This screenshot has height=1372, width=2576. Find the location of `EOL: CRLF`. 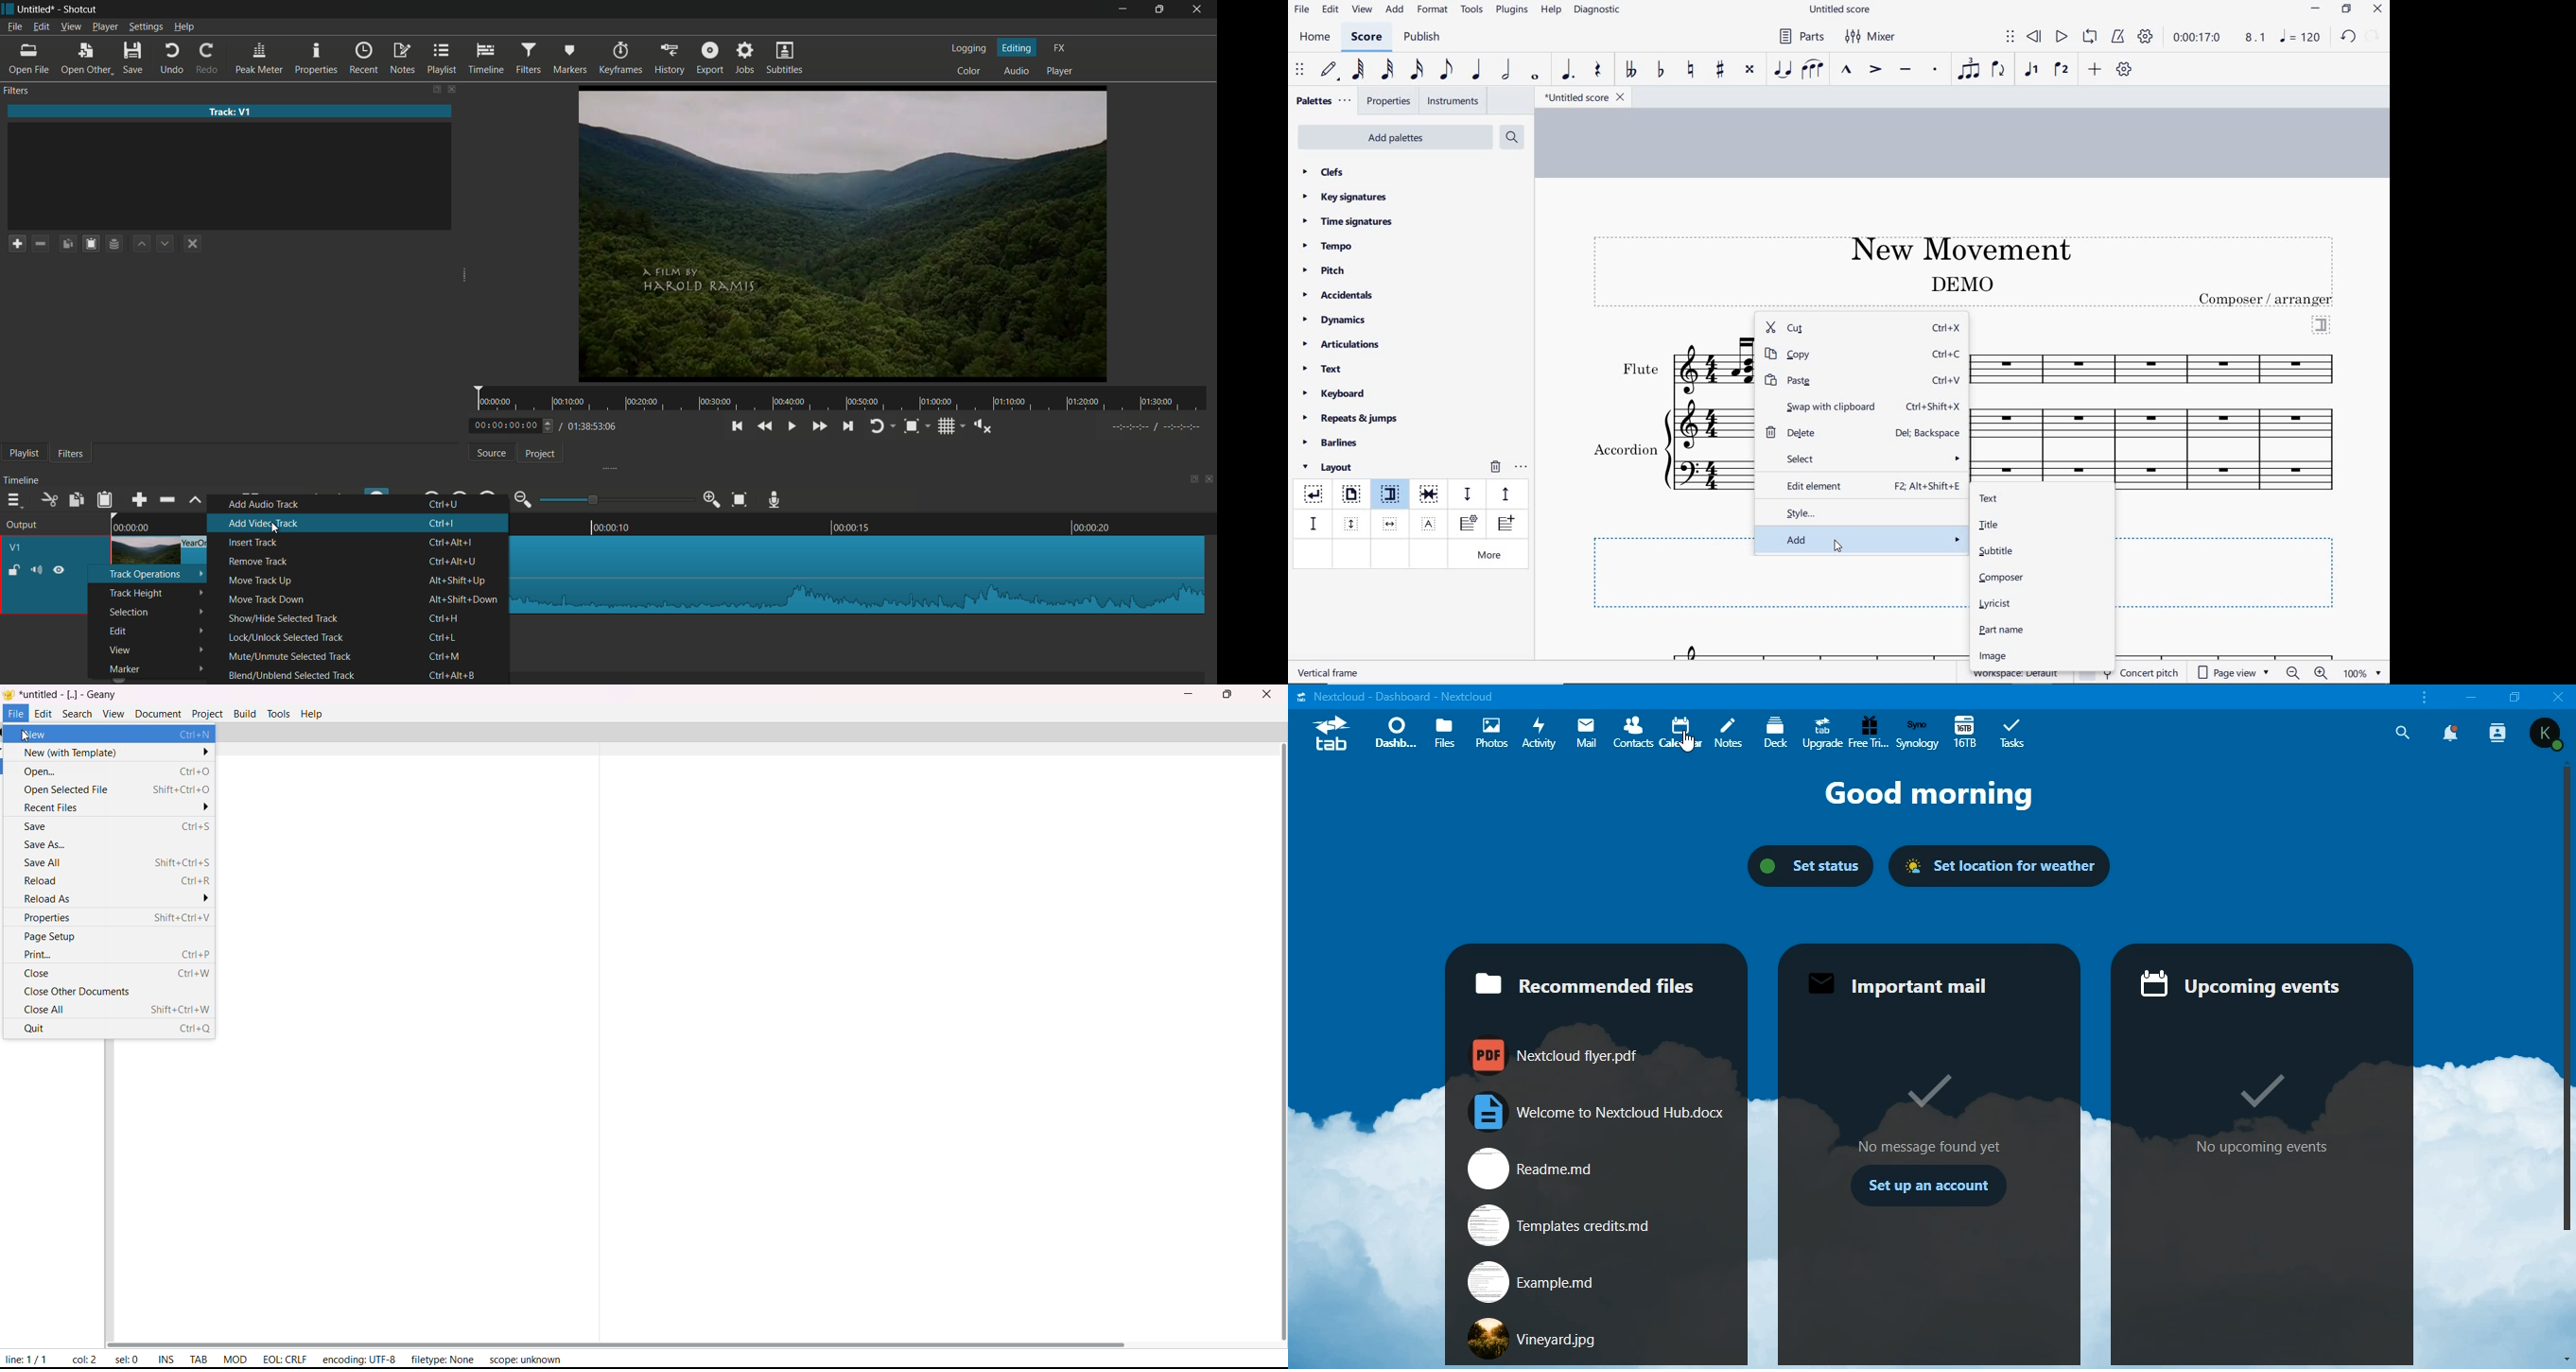

EOL: CRLF is located at coordinates (283, 1358).